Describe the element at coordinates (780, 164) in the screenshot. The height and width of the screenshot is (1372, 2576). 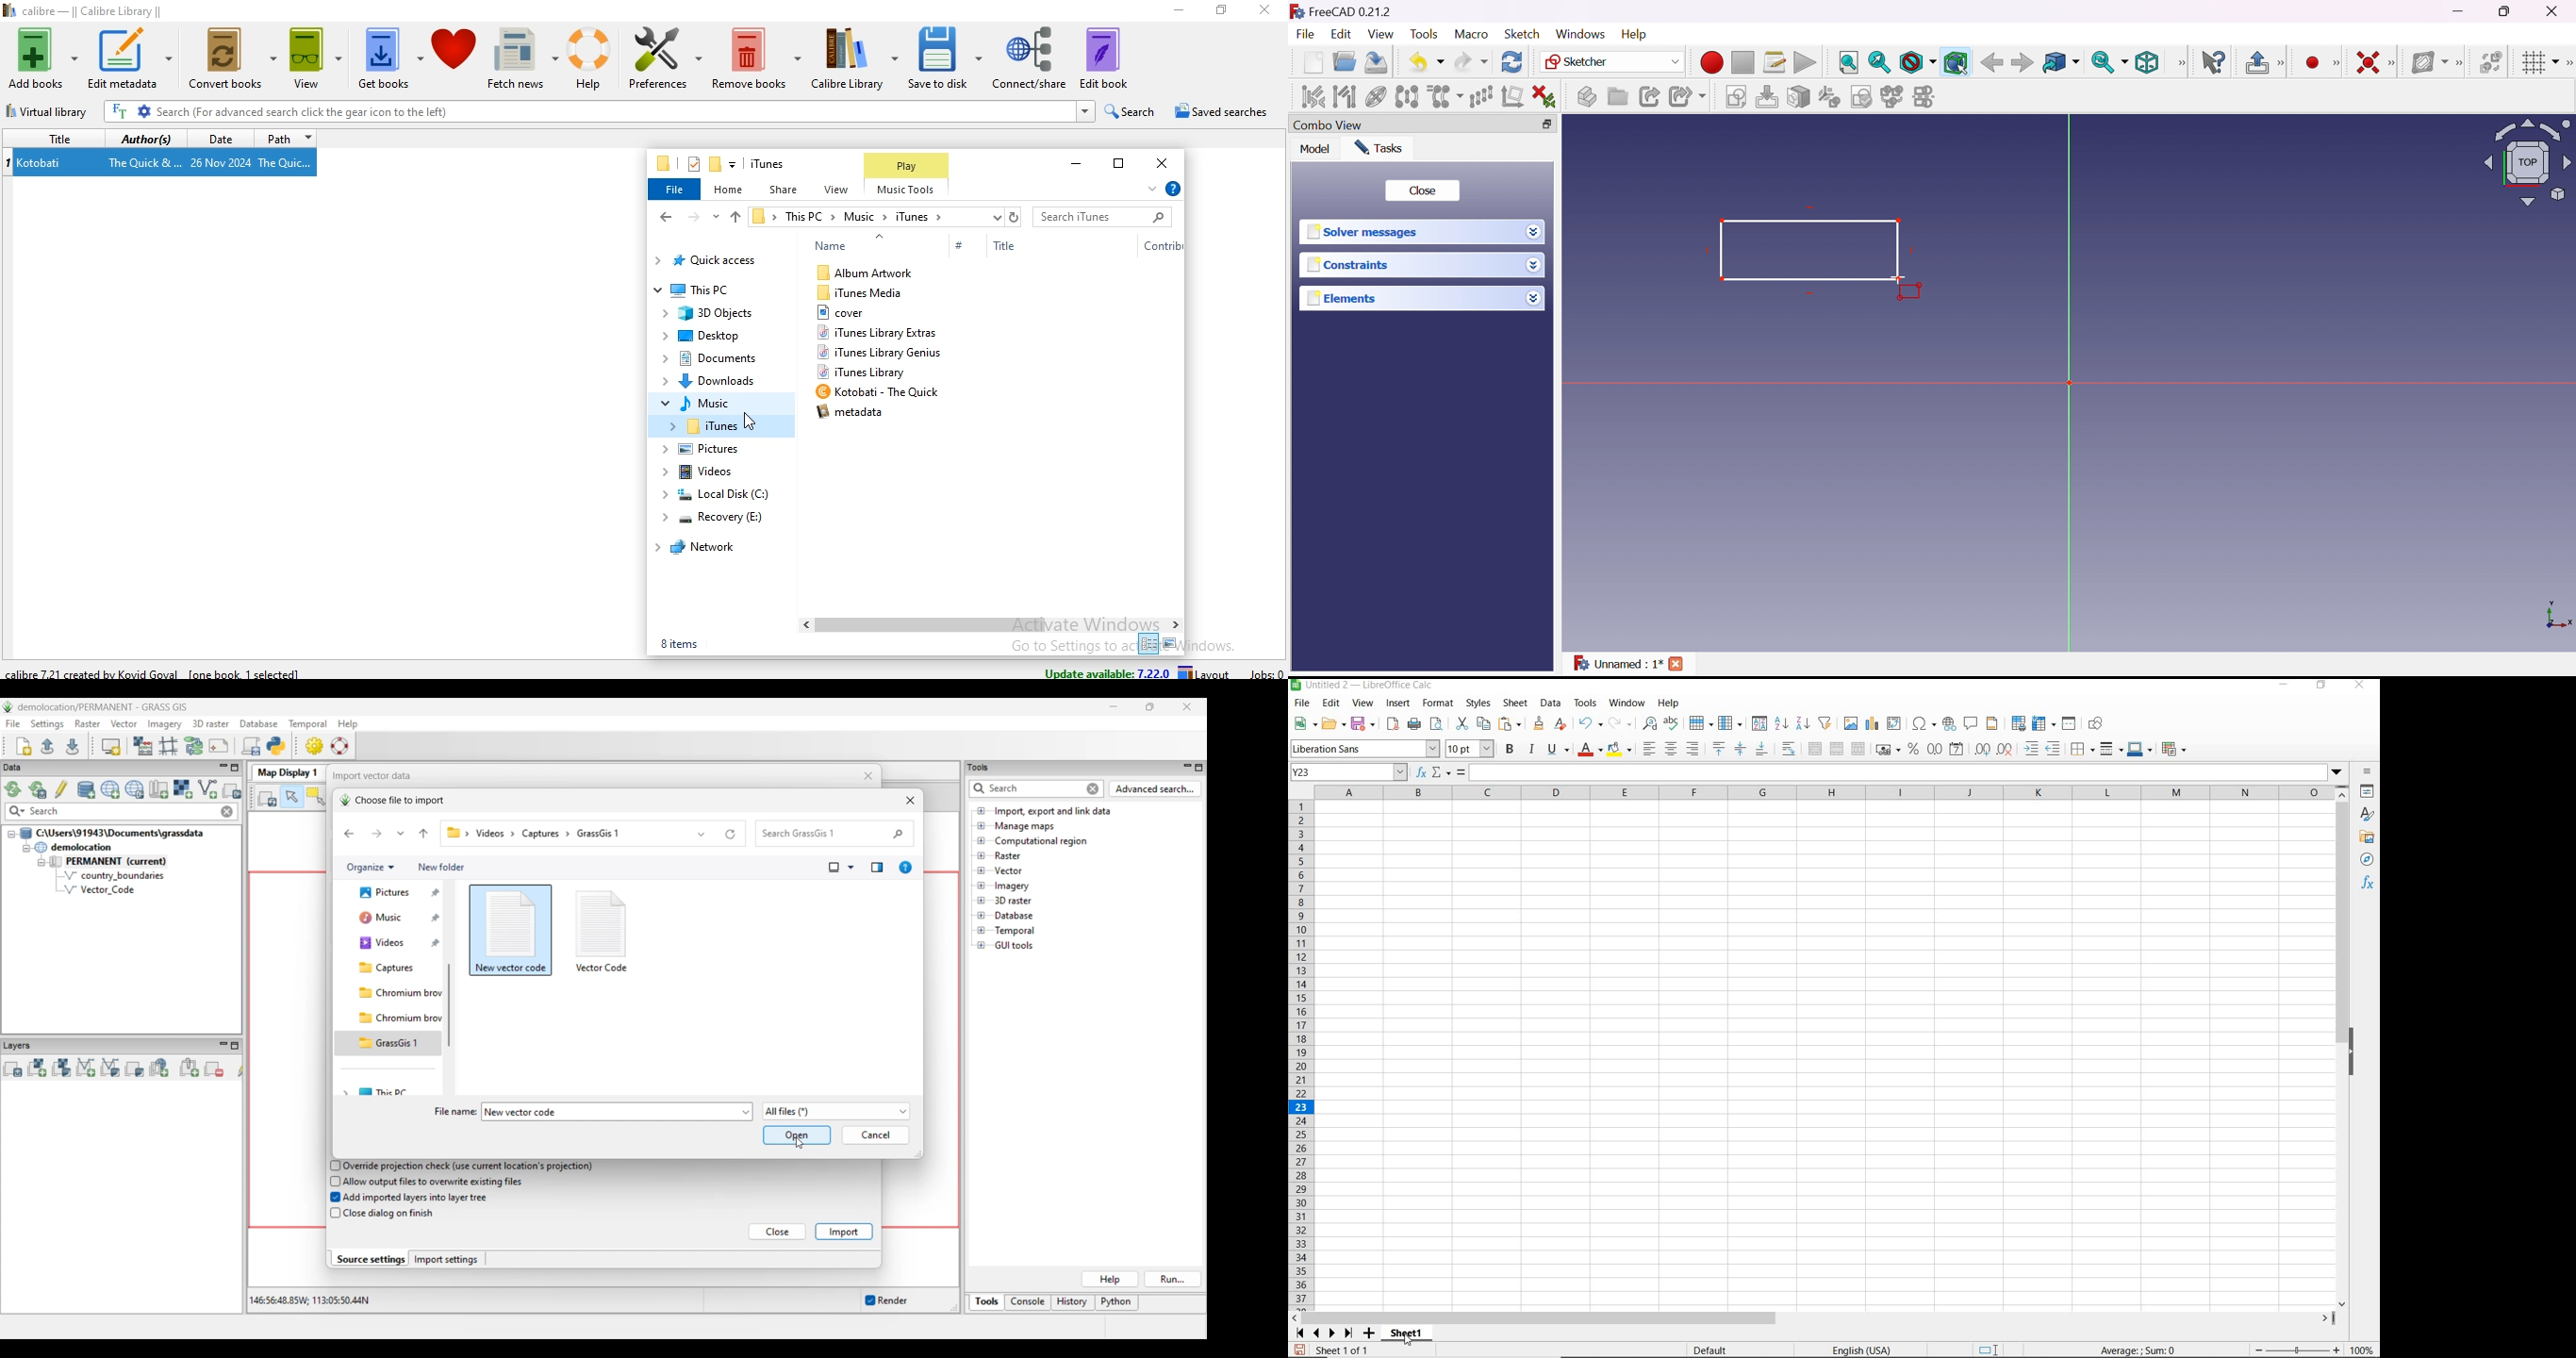
I see `file name` at that location.